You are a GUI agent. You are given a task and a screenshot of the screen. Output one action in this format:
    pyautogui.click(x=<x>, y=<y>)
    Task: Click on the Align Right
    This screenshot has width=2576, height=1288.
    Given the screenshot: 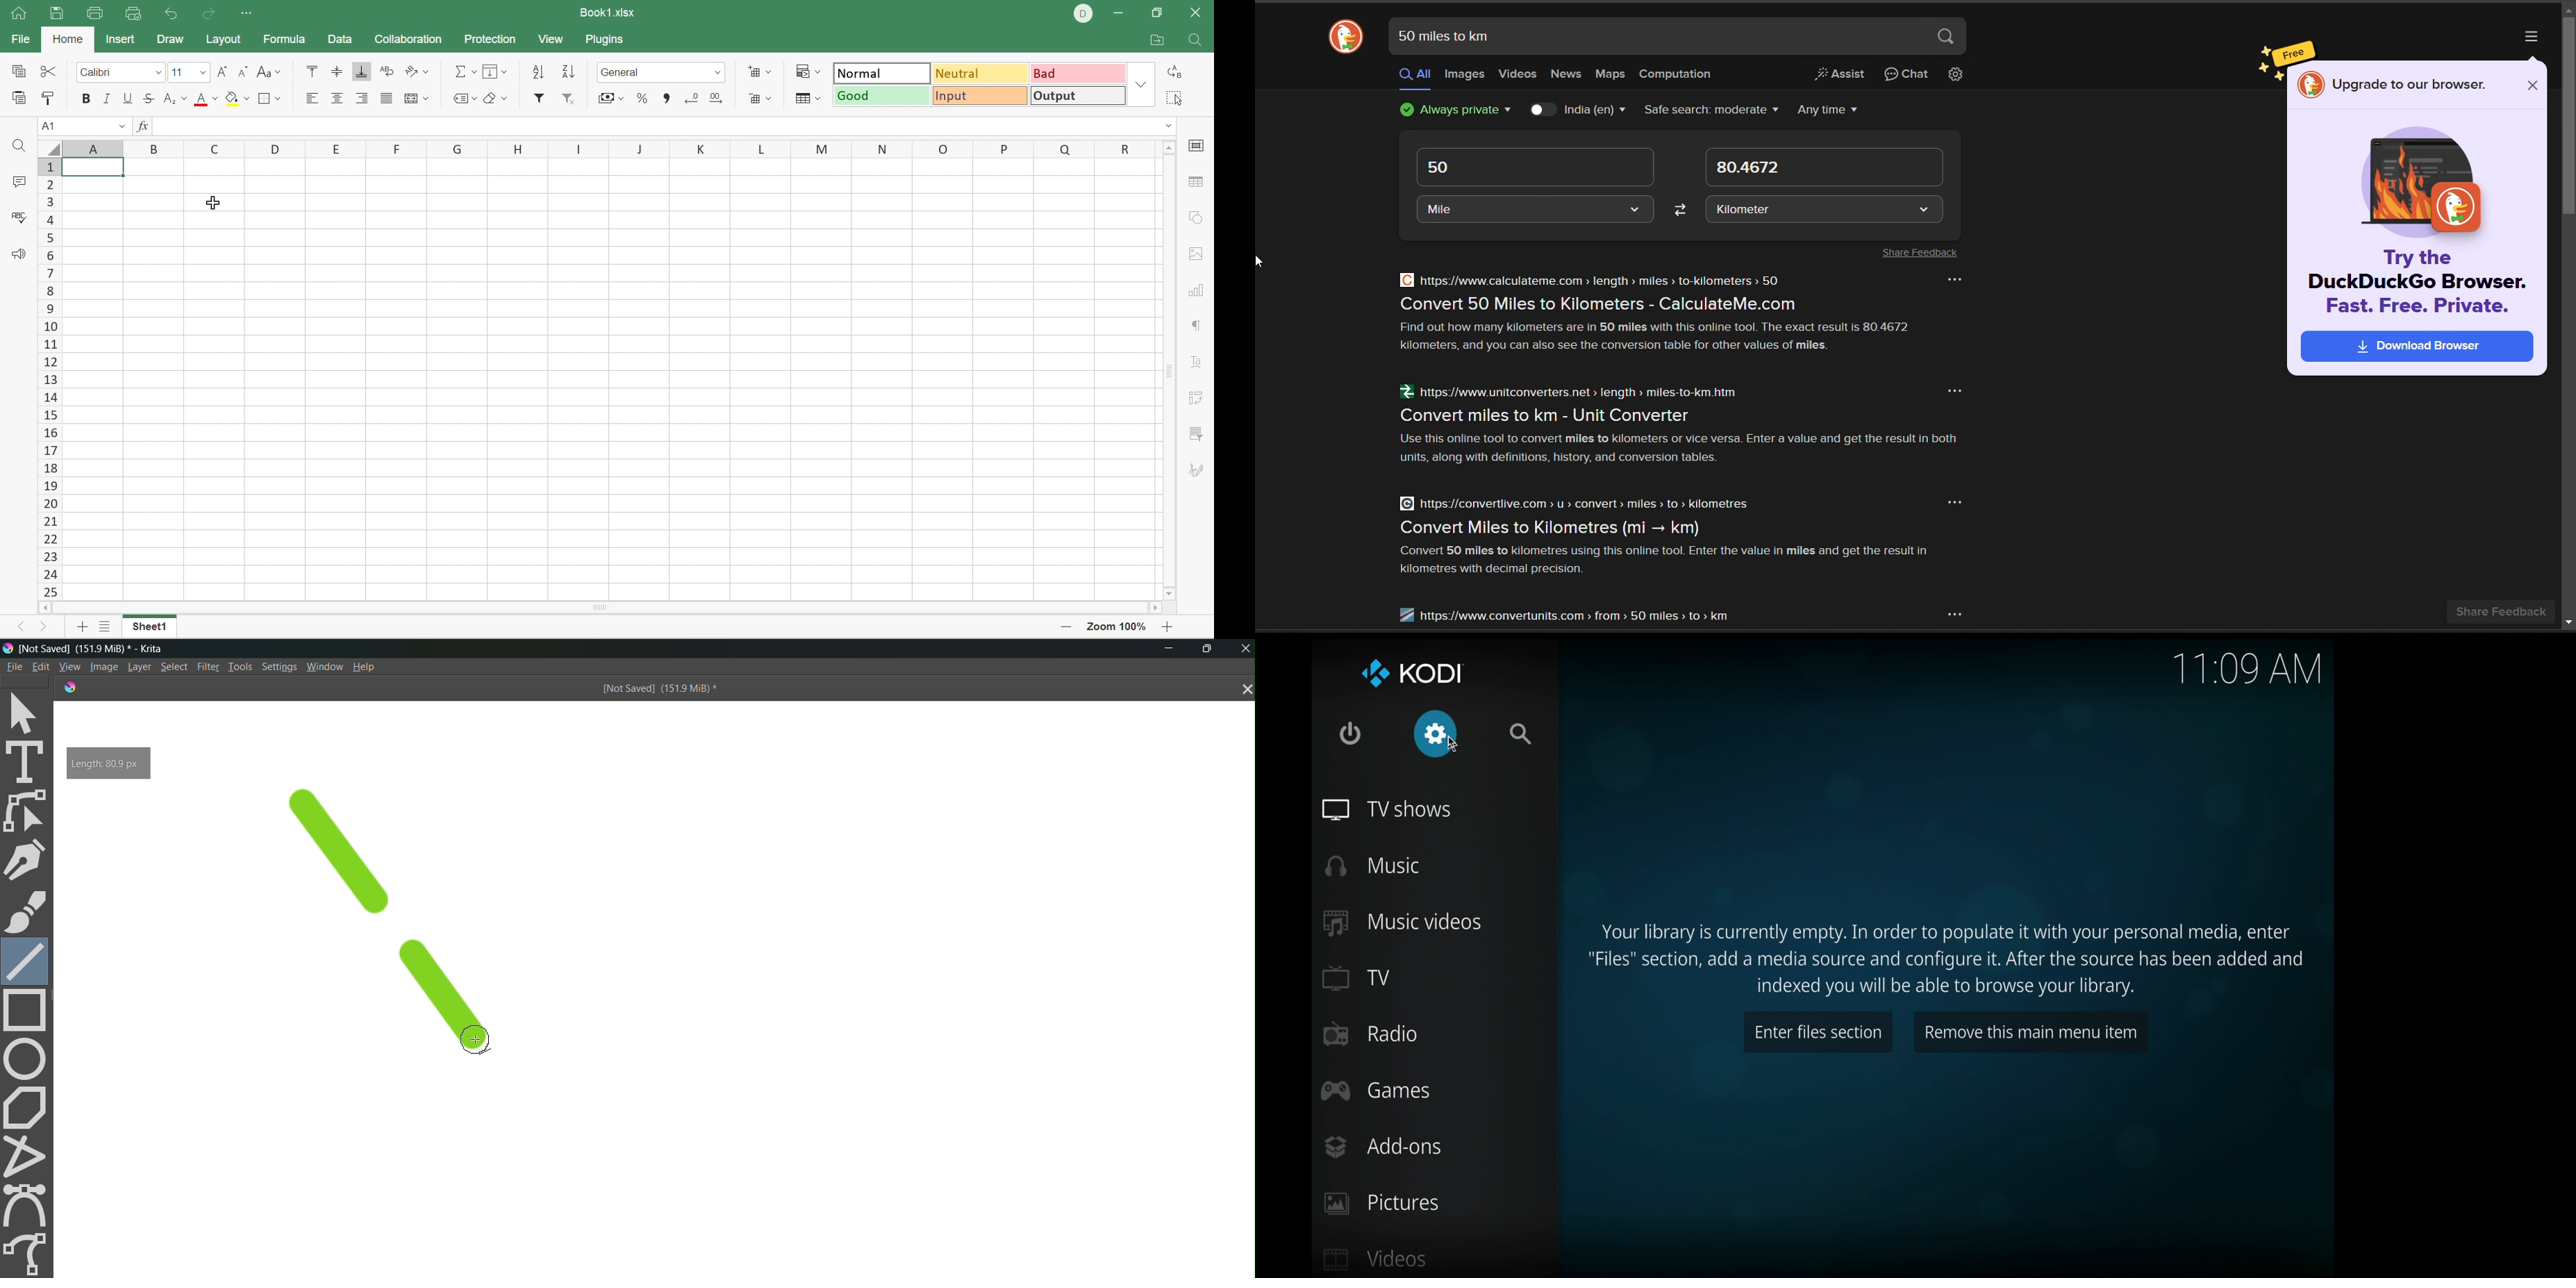 What is the action you would take?
    pyautogui.click(x=365, y=97)
    